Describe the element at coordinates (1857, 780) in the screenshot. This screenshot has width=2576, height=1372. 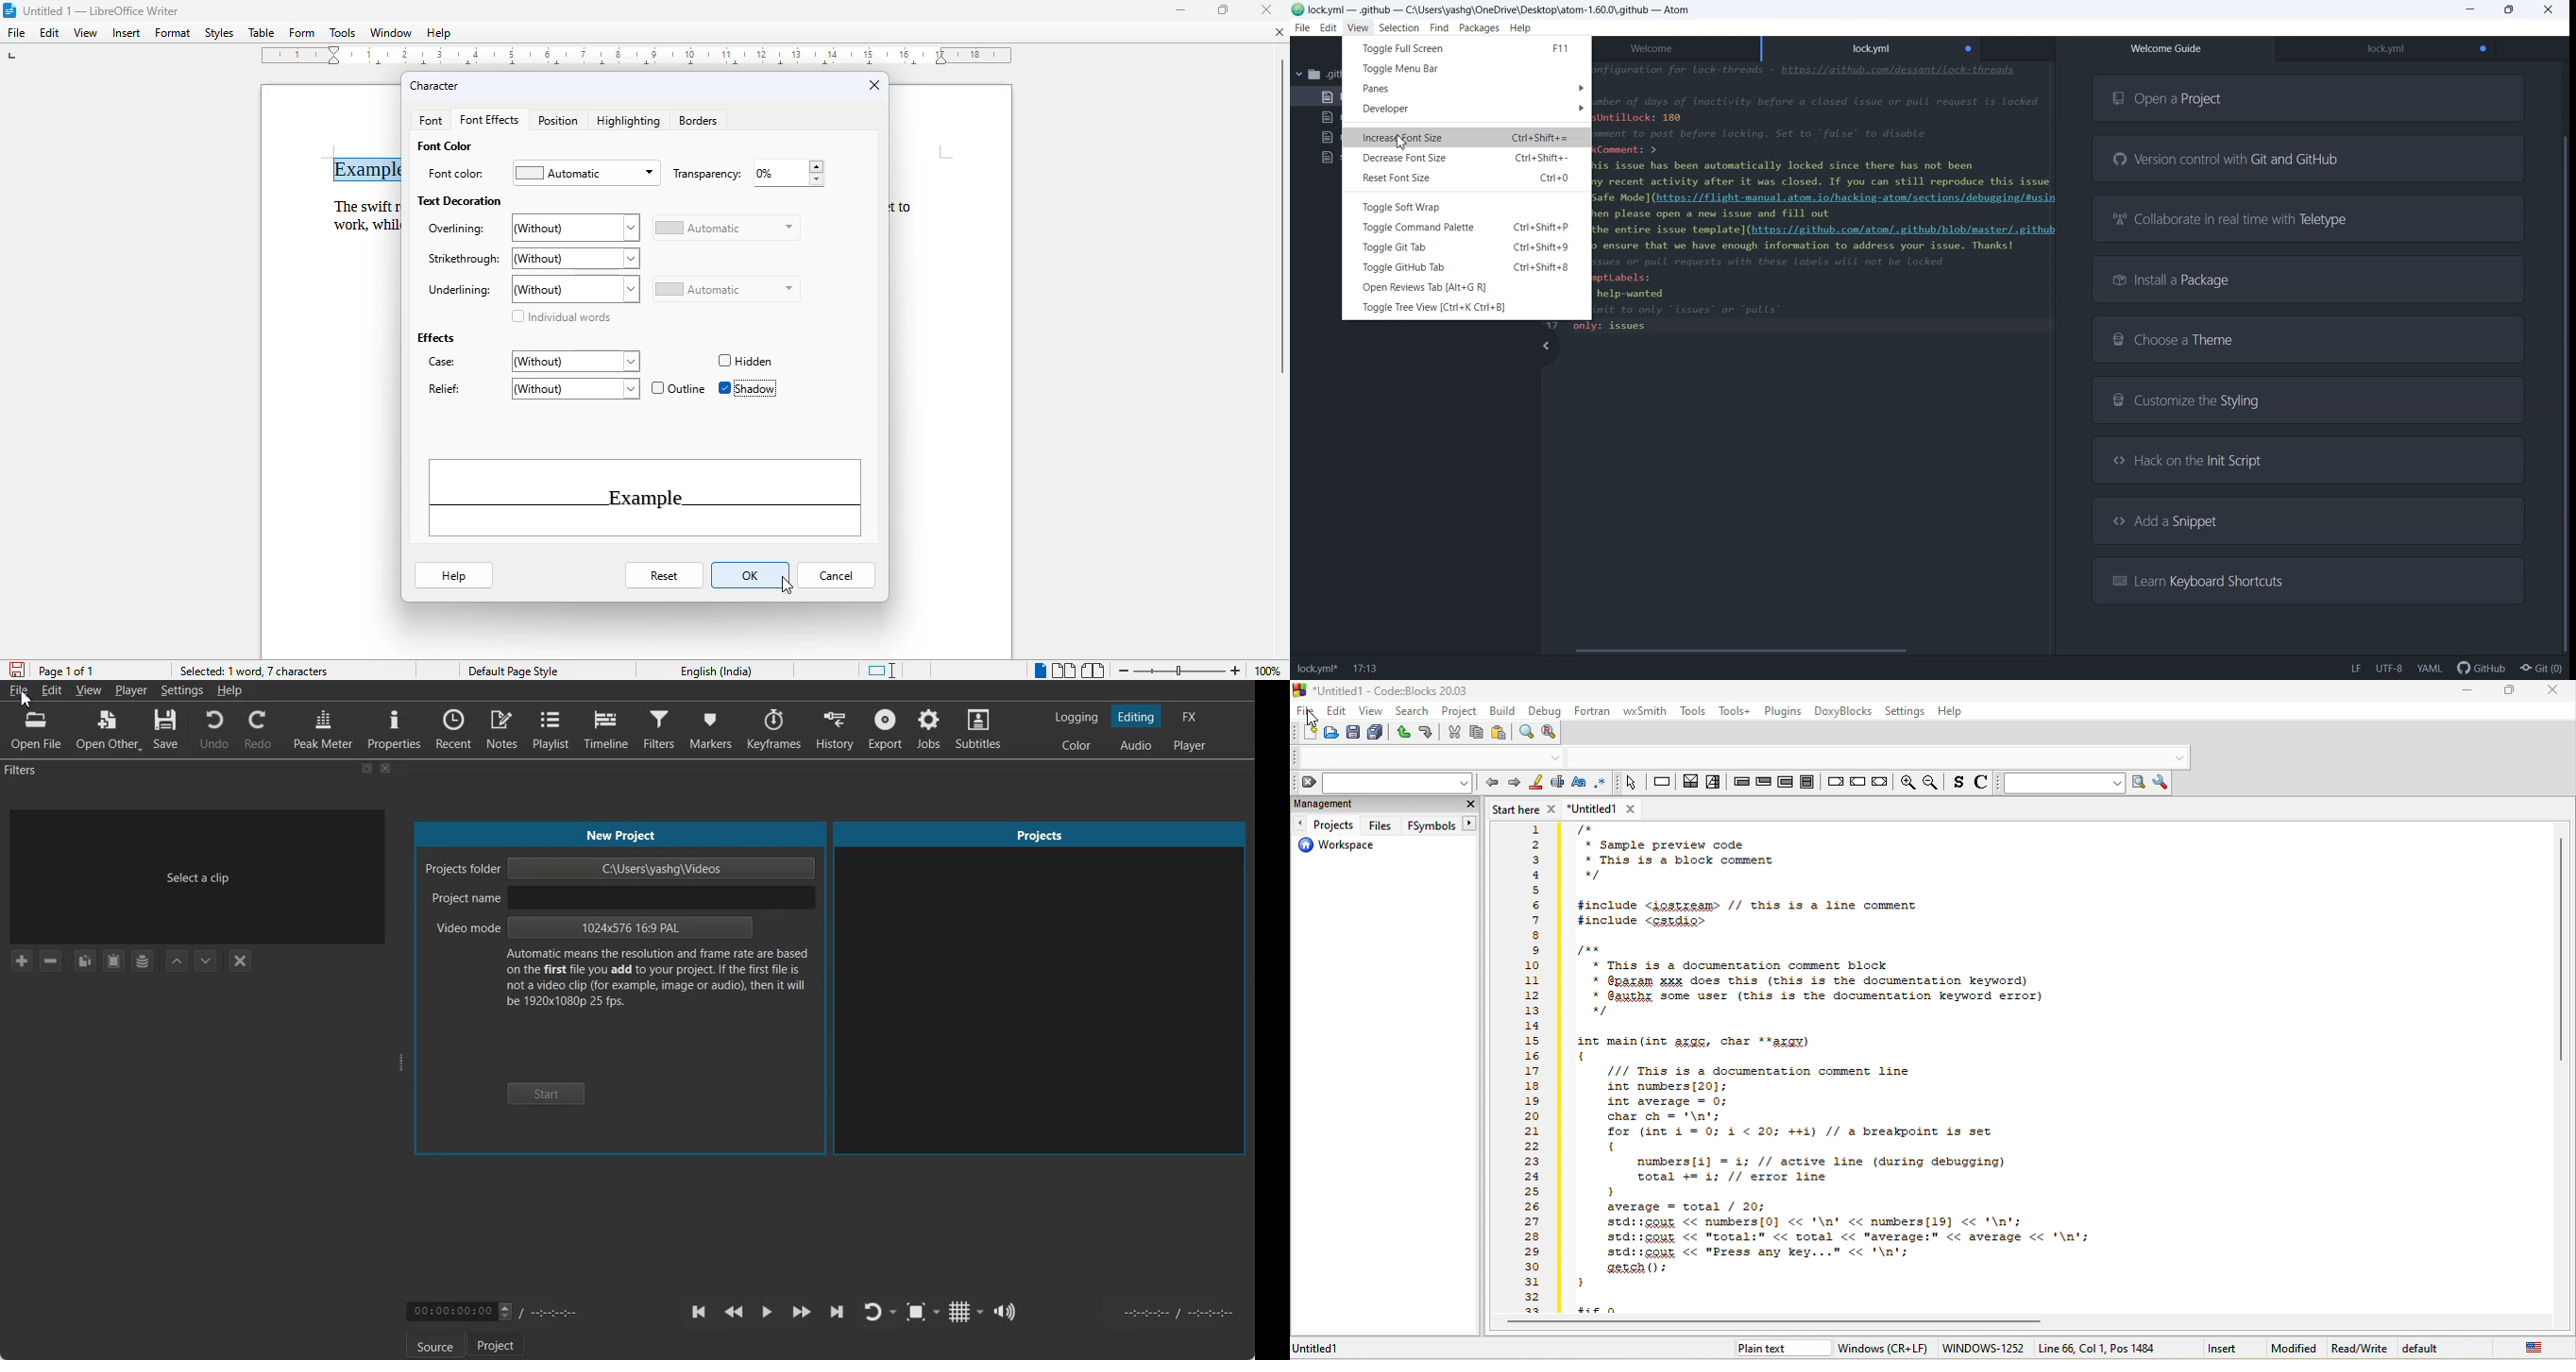
I see `continue` at that location.